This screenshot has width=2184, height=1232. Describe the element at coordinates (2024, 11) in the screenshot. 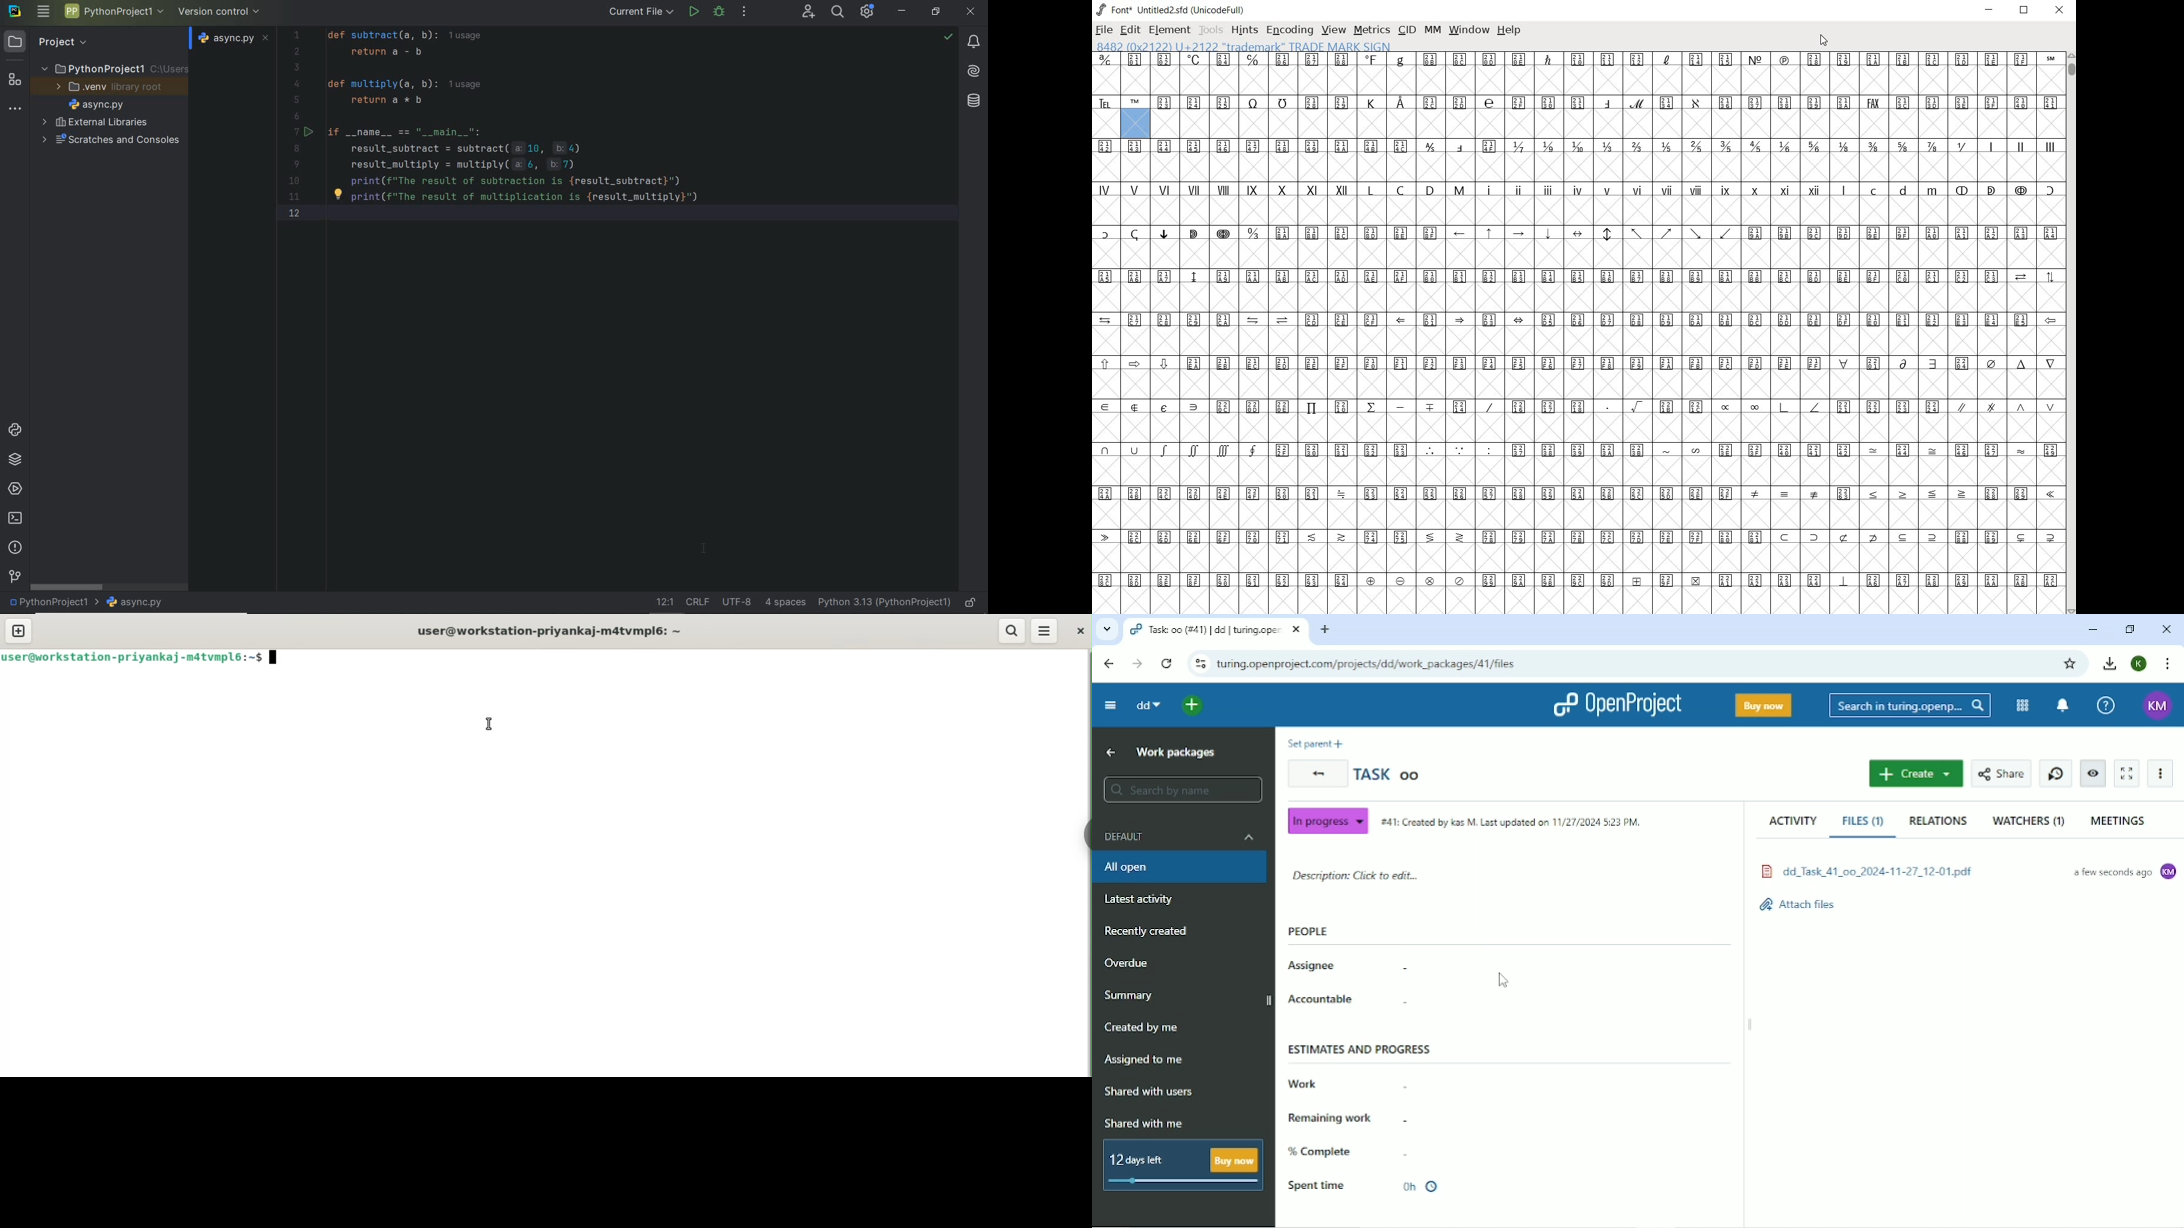

I see `RESTORE` at that location.